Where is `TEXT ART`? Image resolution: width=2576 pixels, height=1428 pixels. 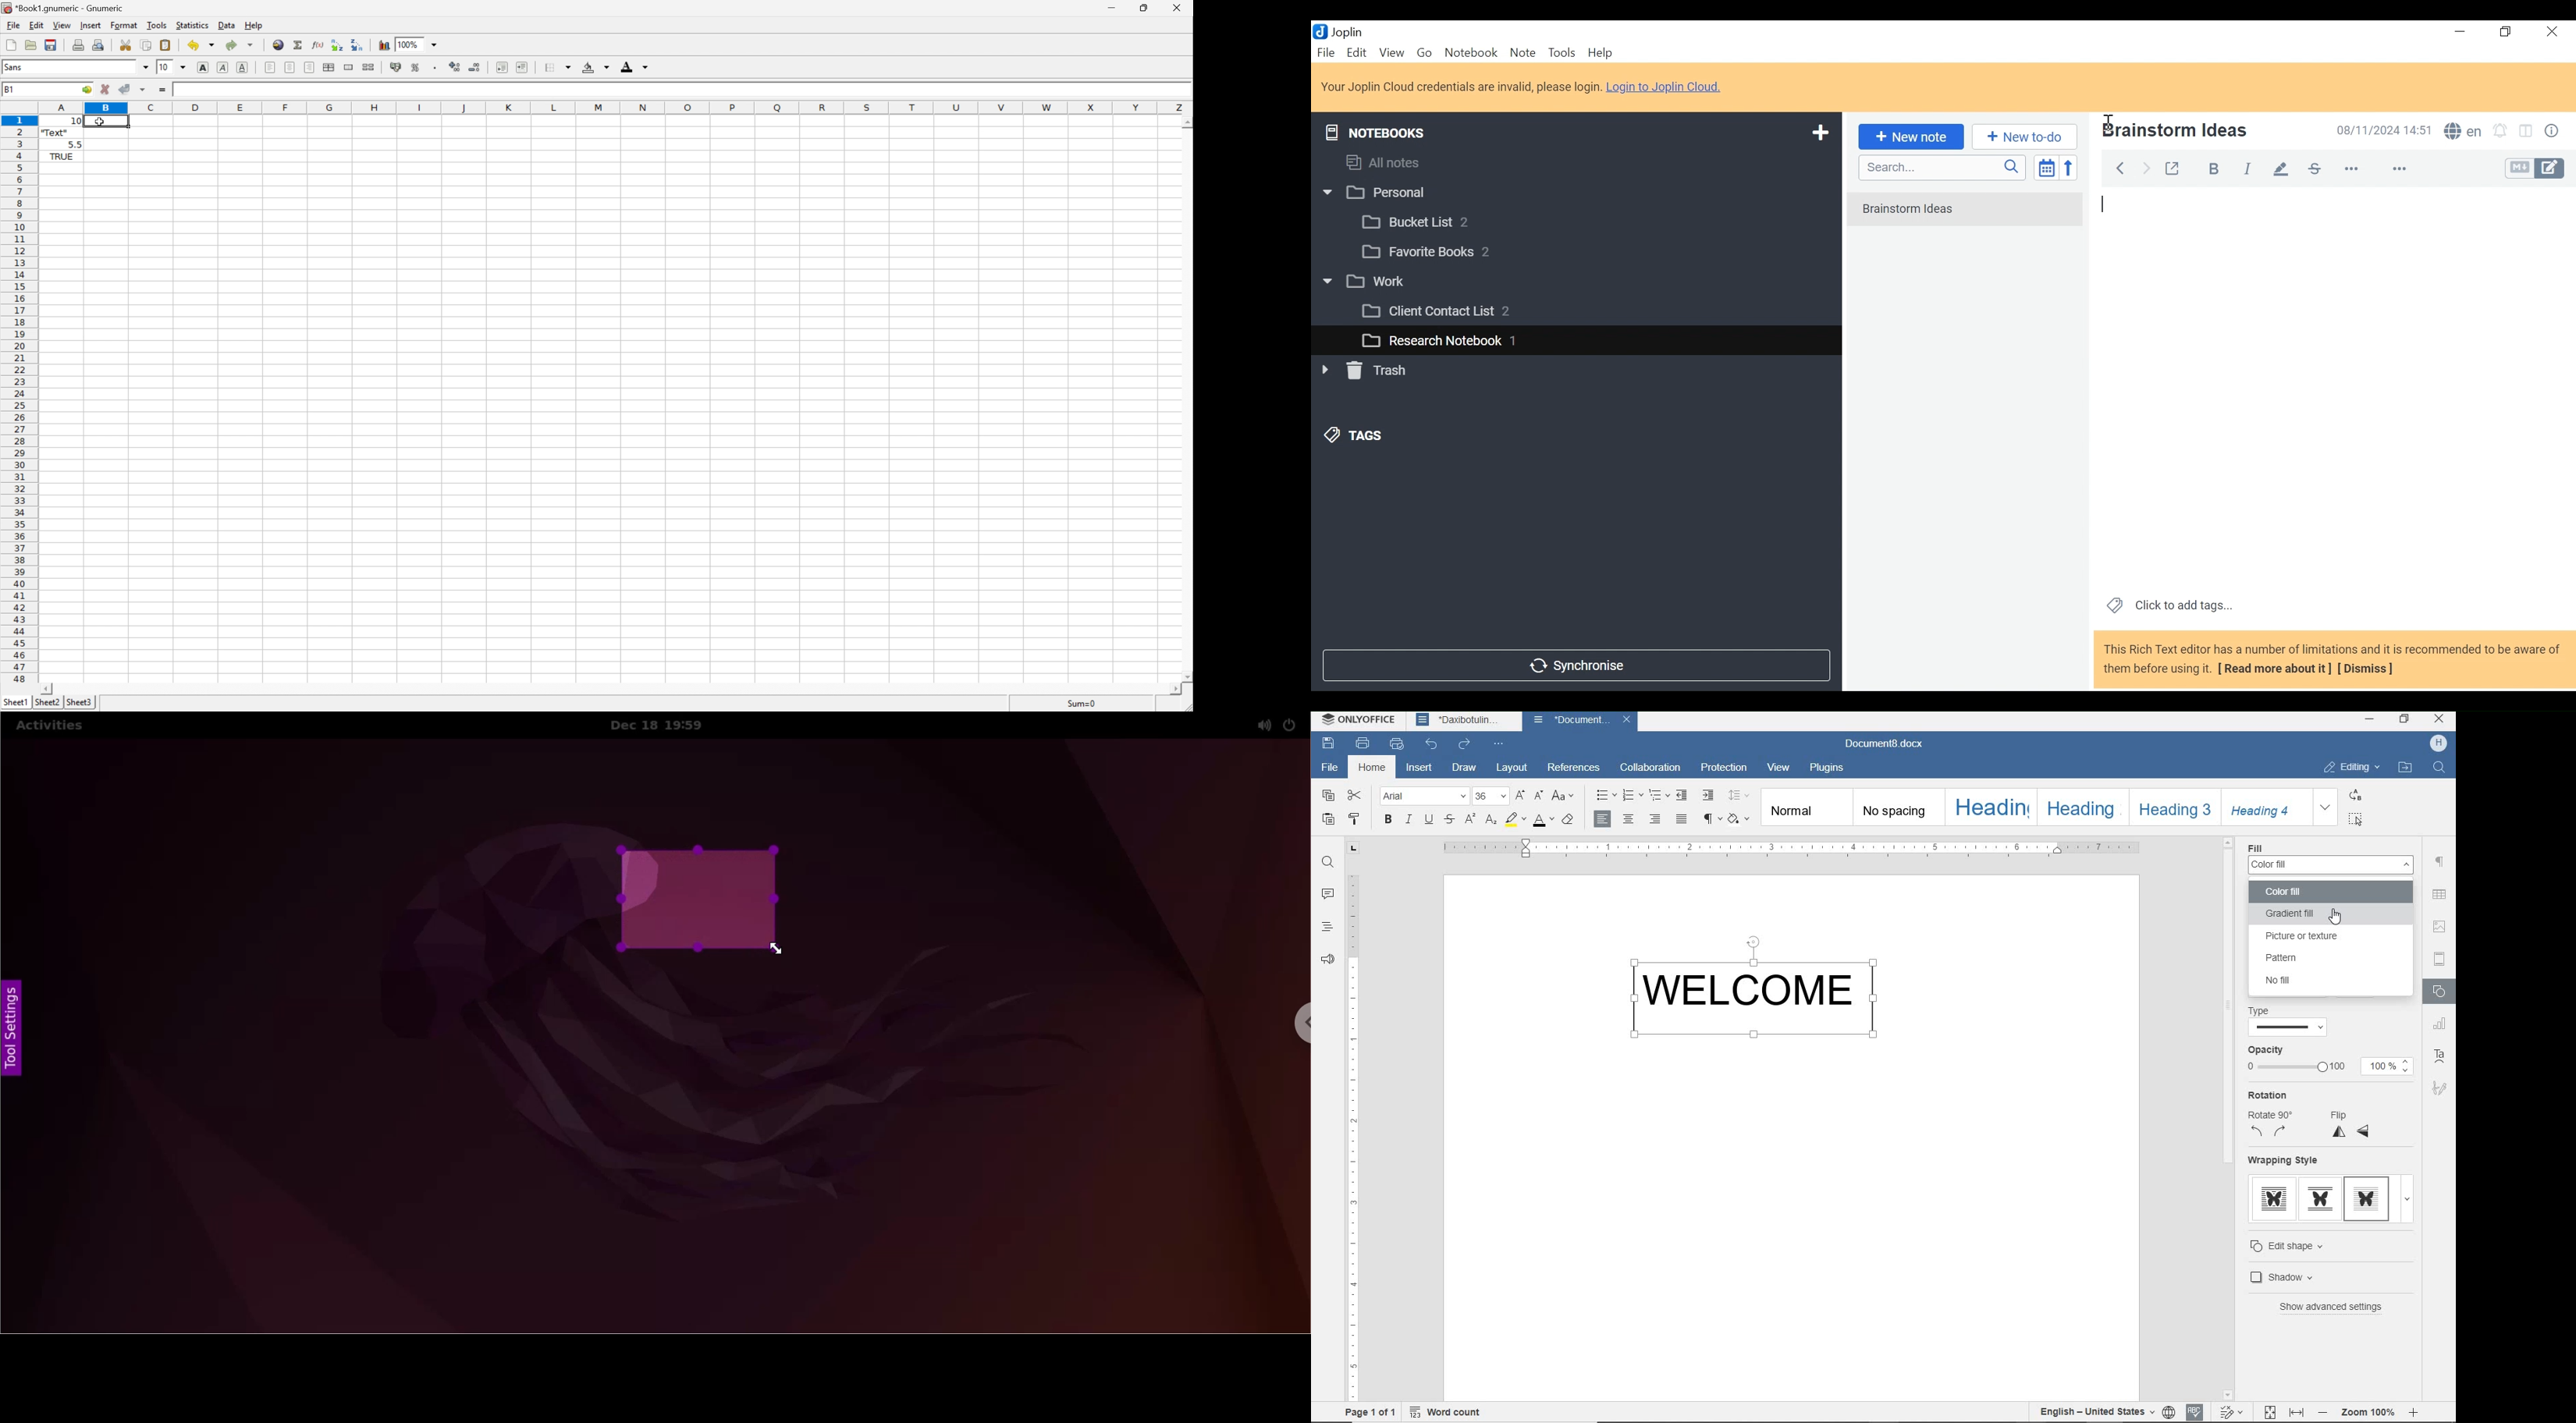
TEXT ART is located at coordinates (2441, 1056).